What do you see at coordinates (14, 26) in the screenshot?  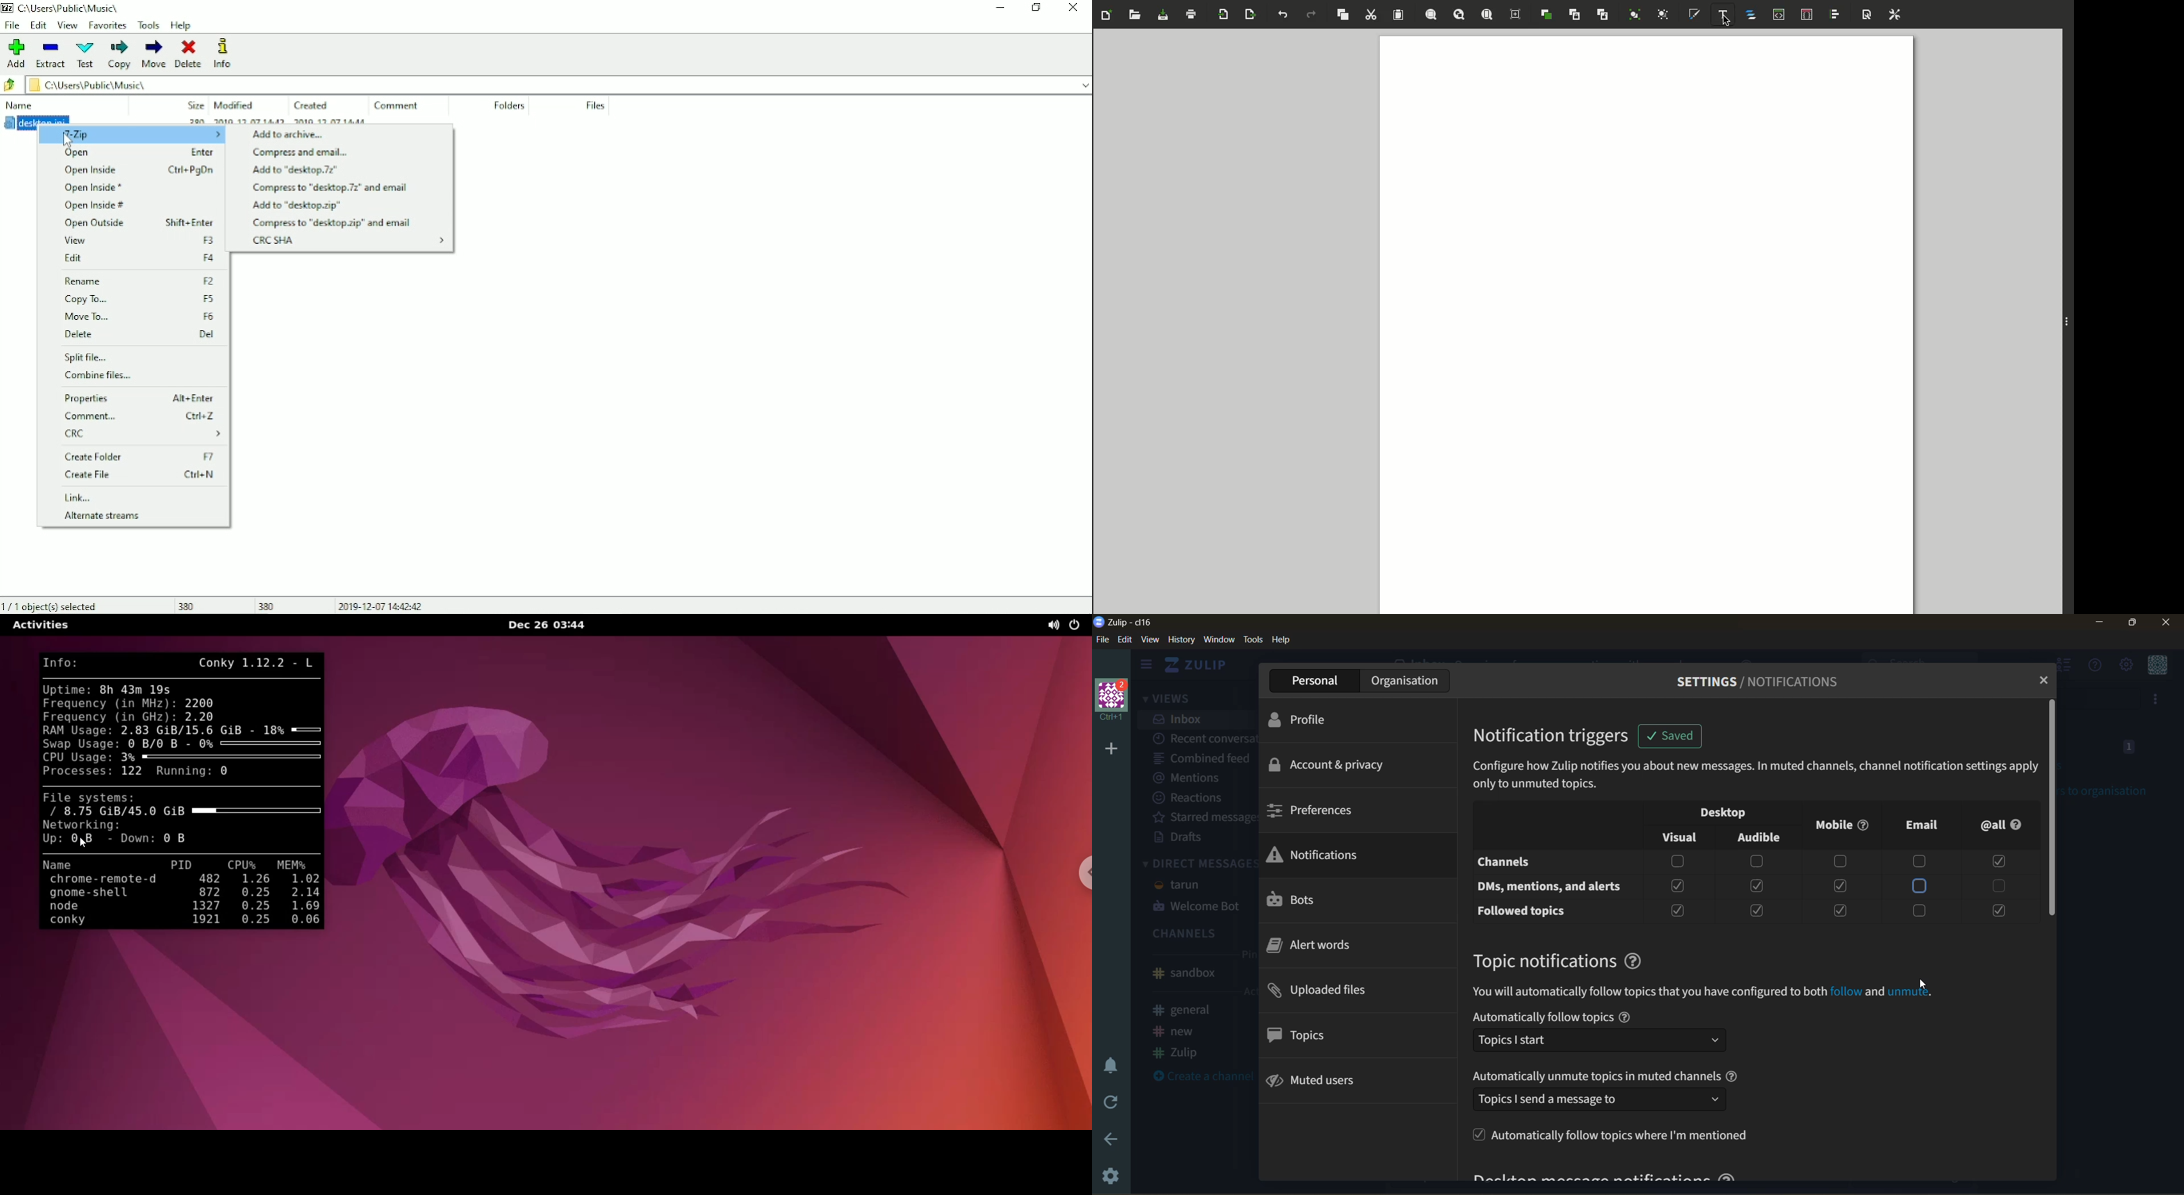 I see `File` at bounding box center [14, 26].